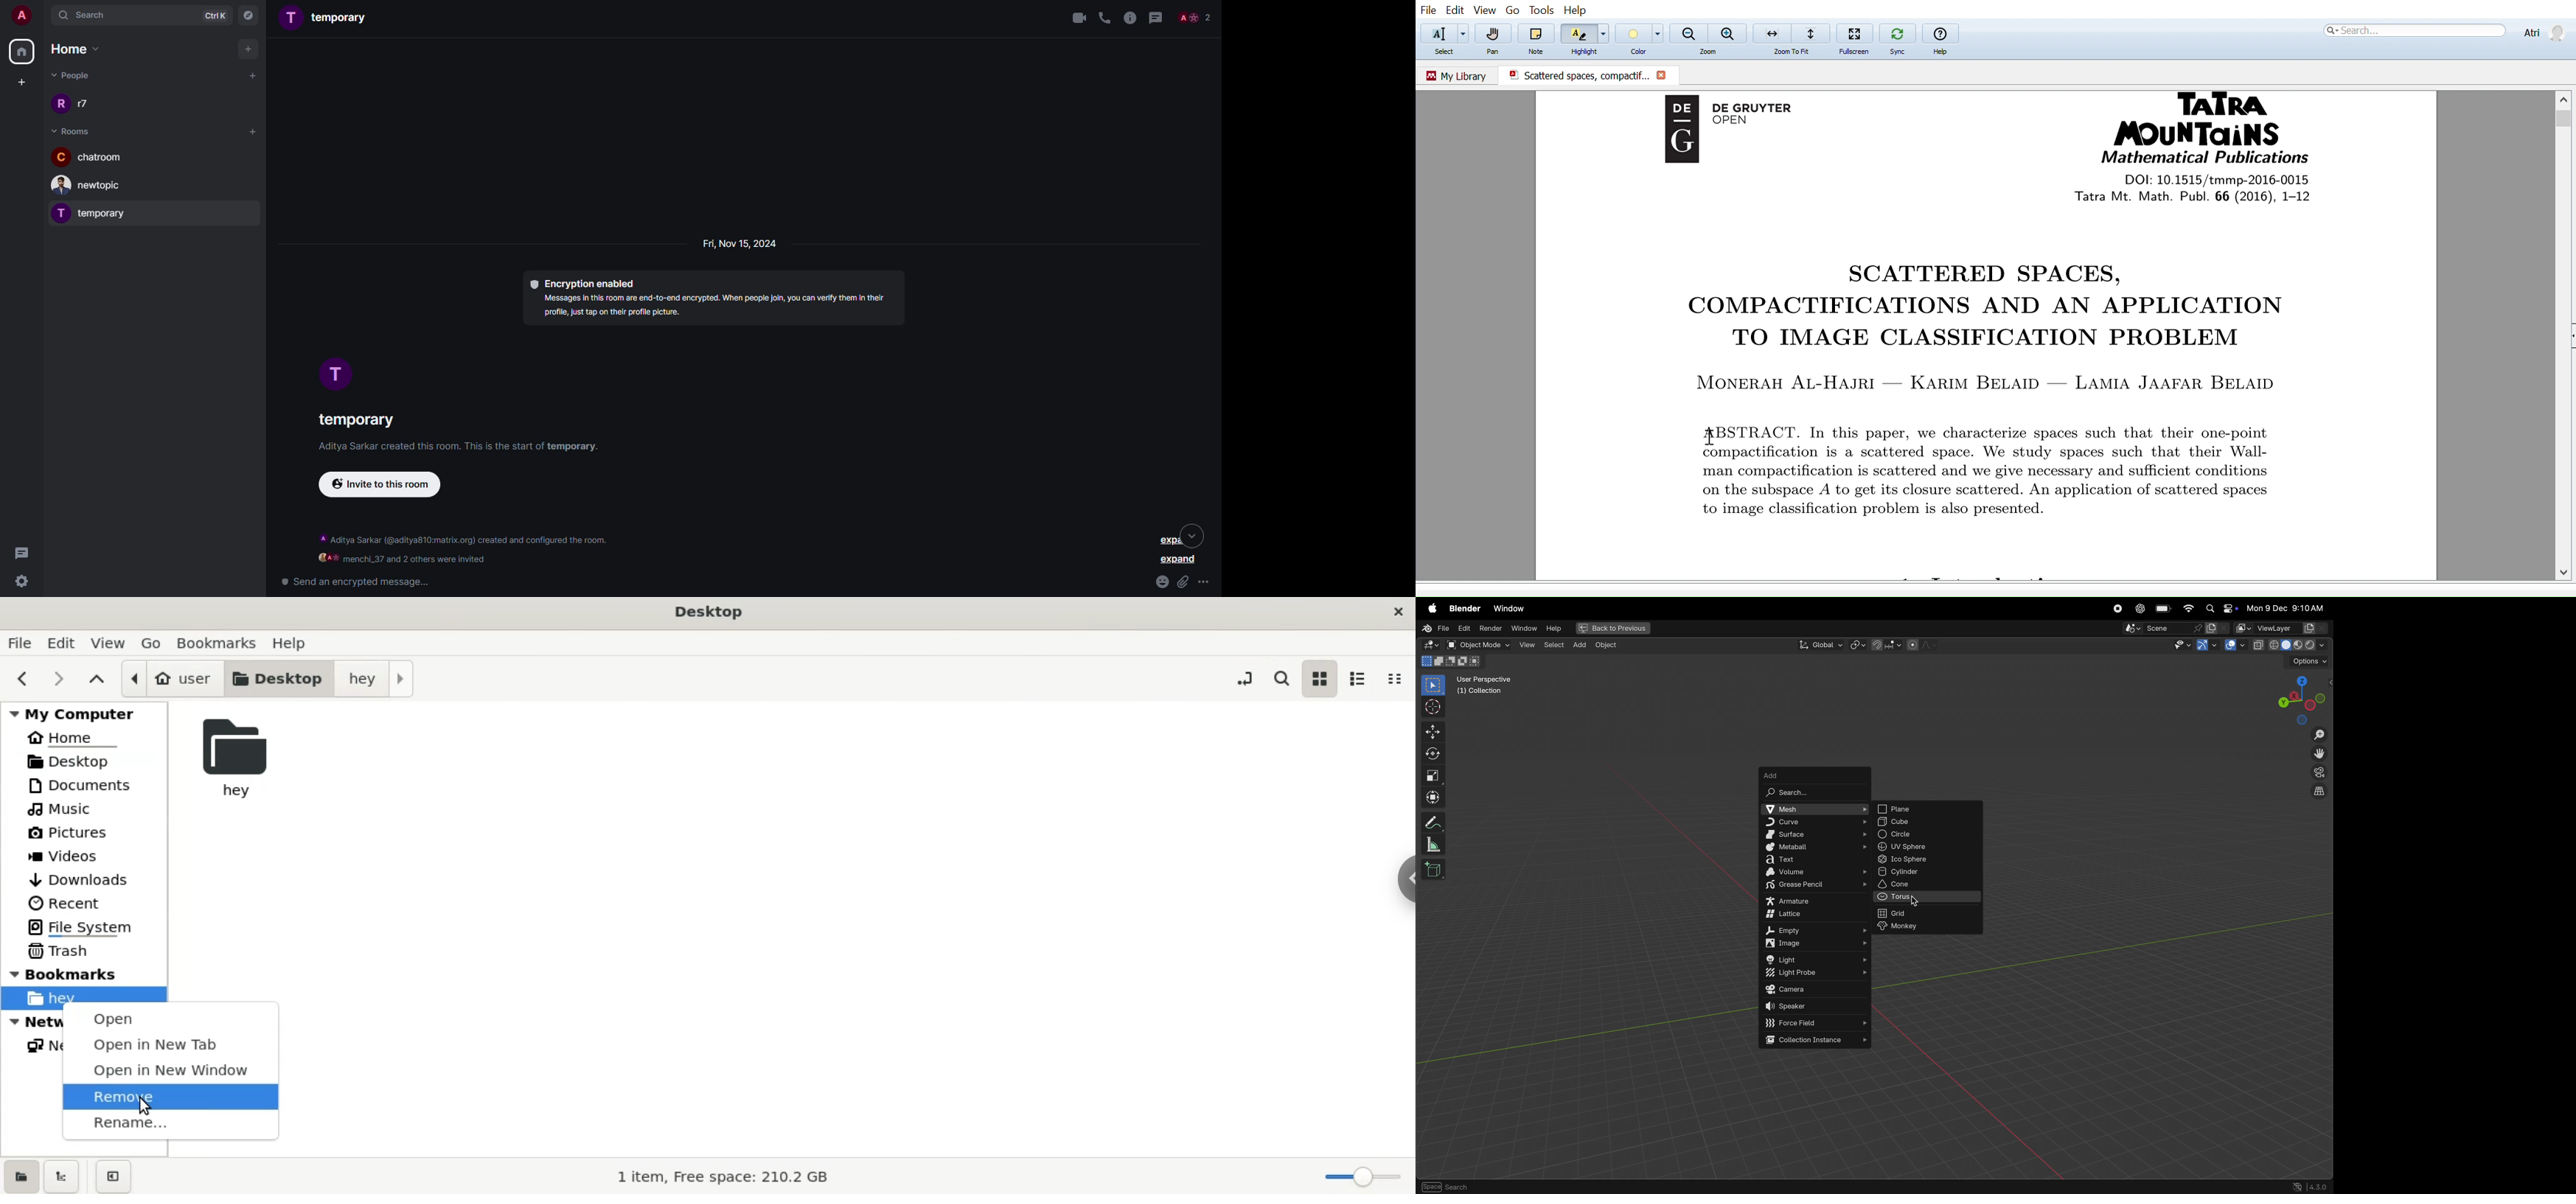  I want to click on cursor, so click(1914, 900).